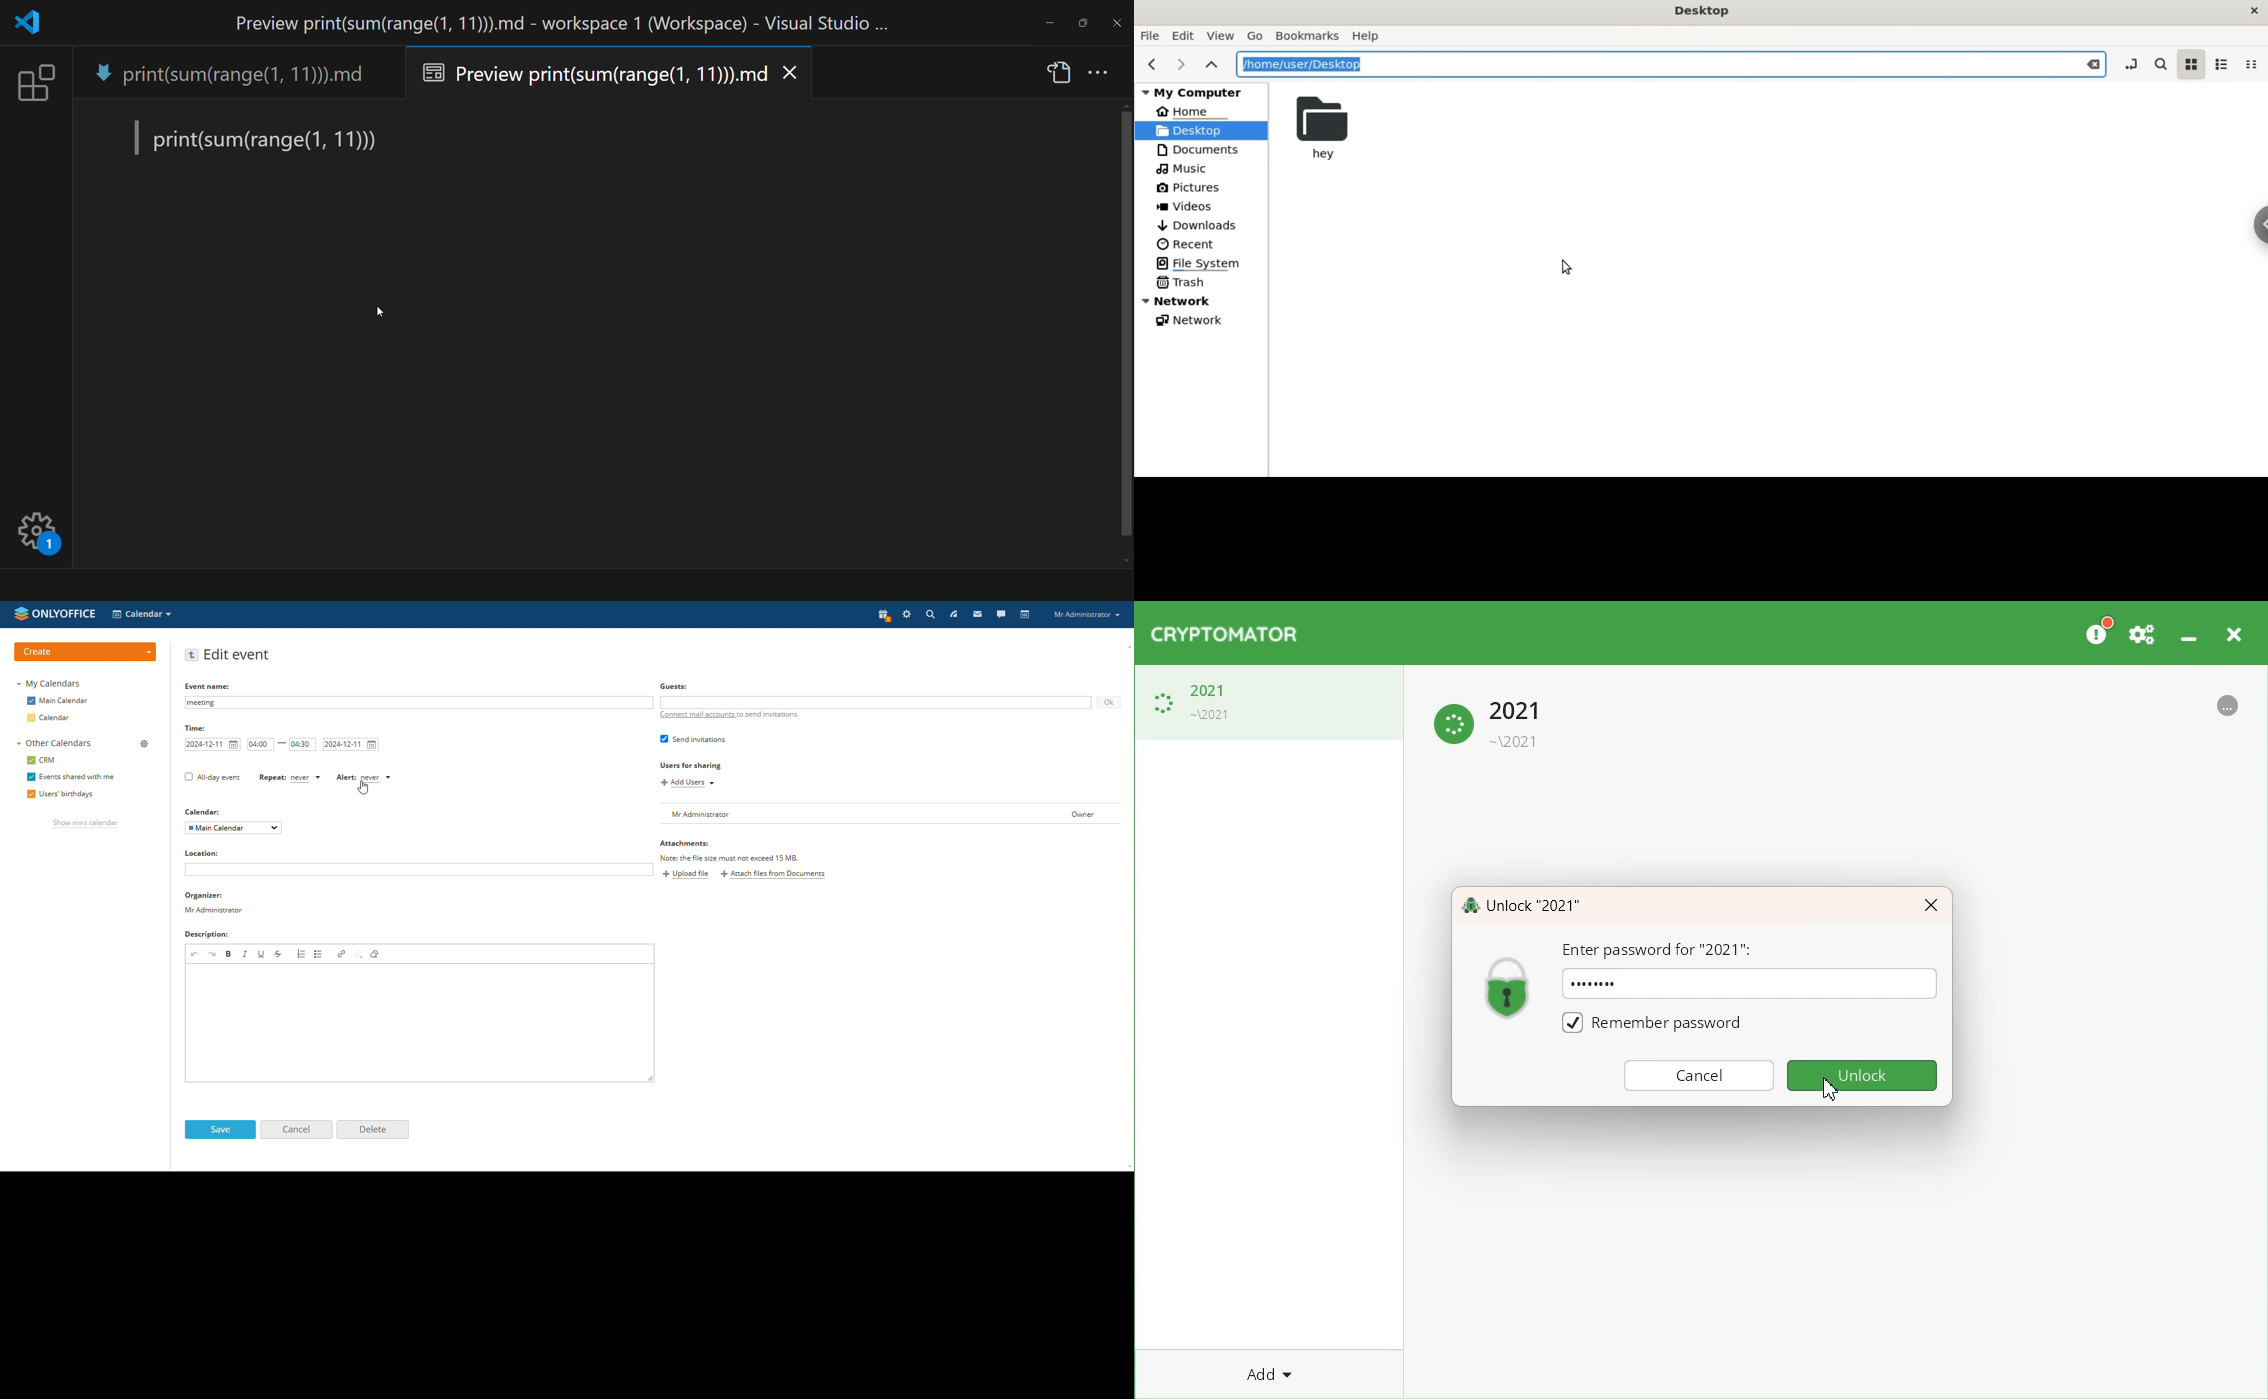 The height and width of the screenshot is (1400, 2268). Describe the element at coordinates (733, 858) in the screenshot. I see `note: the file must not exceed 15 mB` at that location.